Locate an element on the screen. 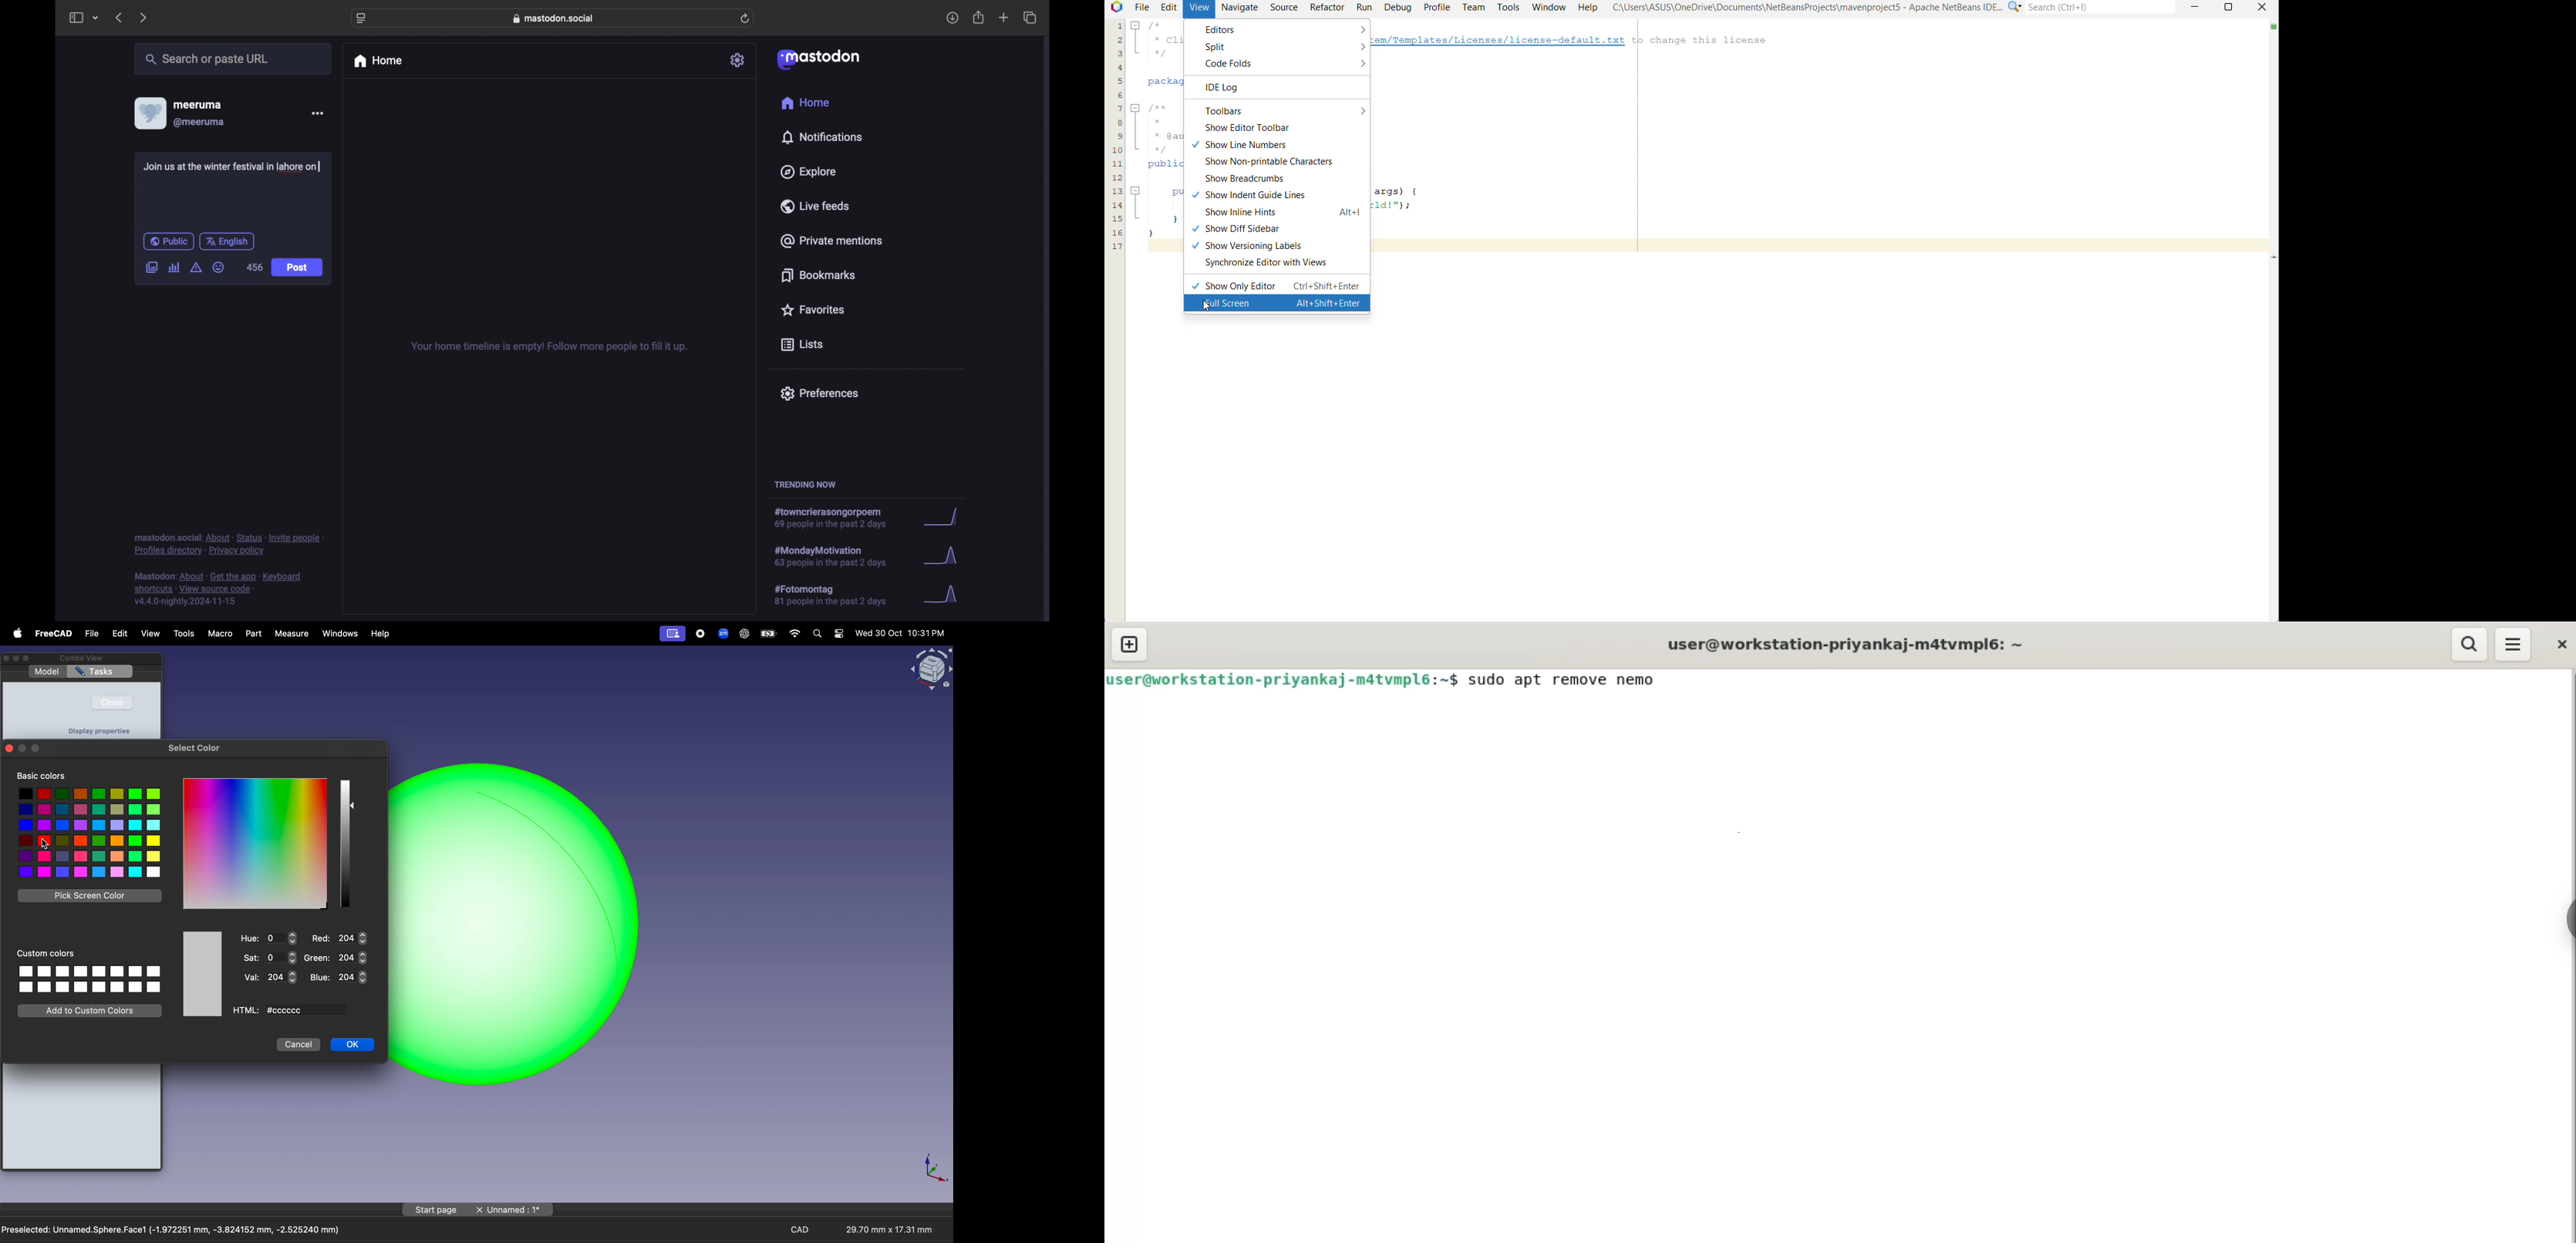 The height and width of the screenshot is (1260, 2576). Toolbars is located at coordinates (1281, 111).